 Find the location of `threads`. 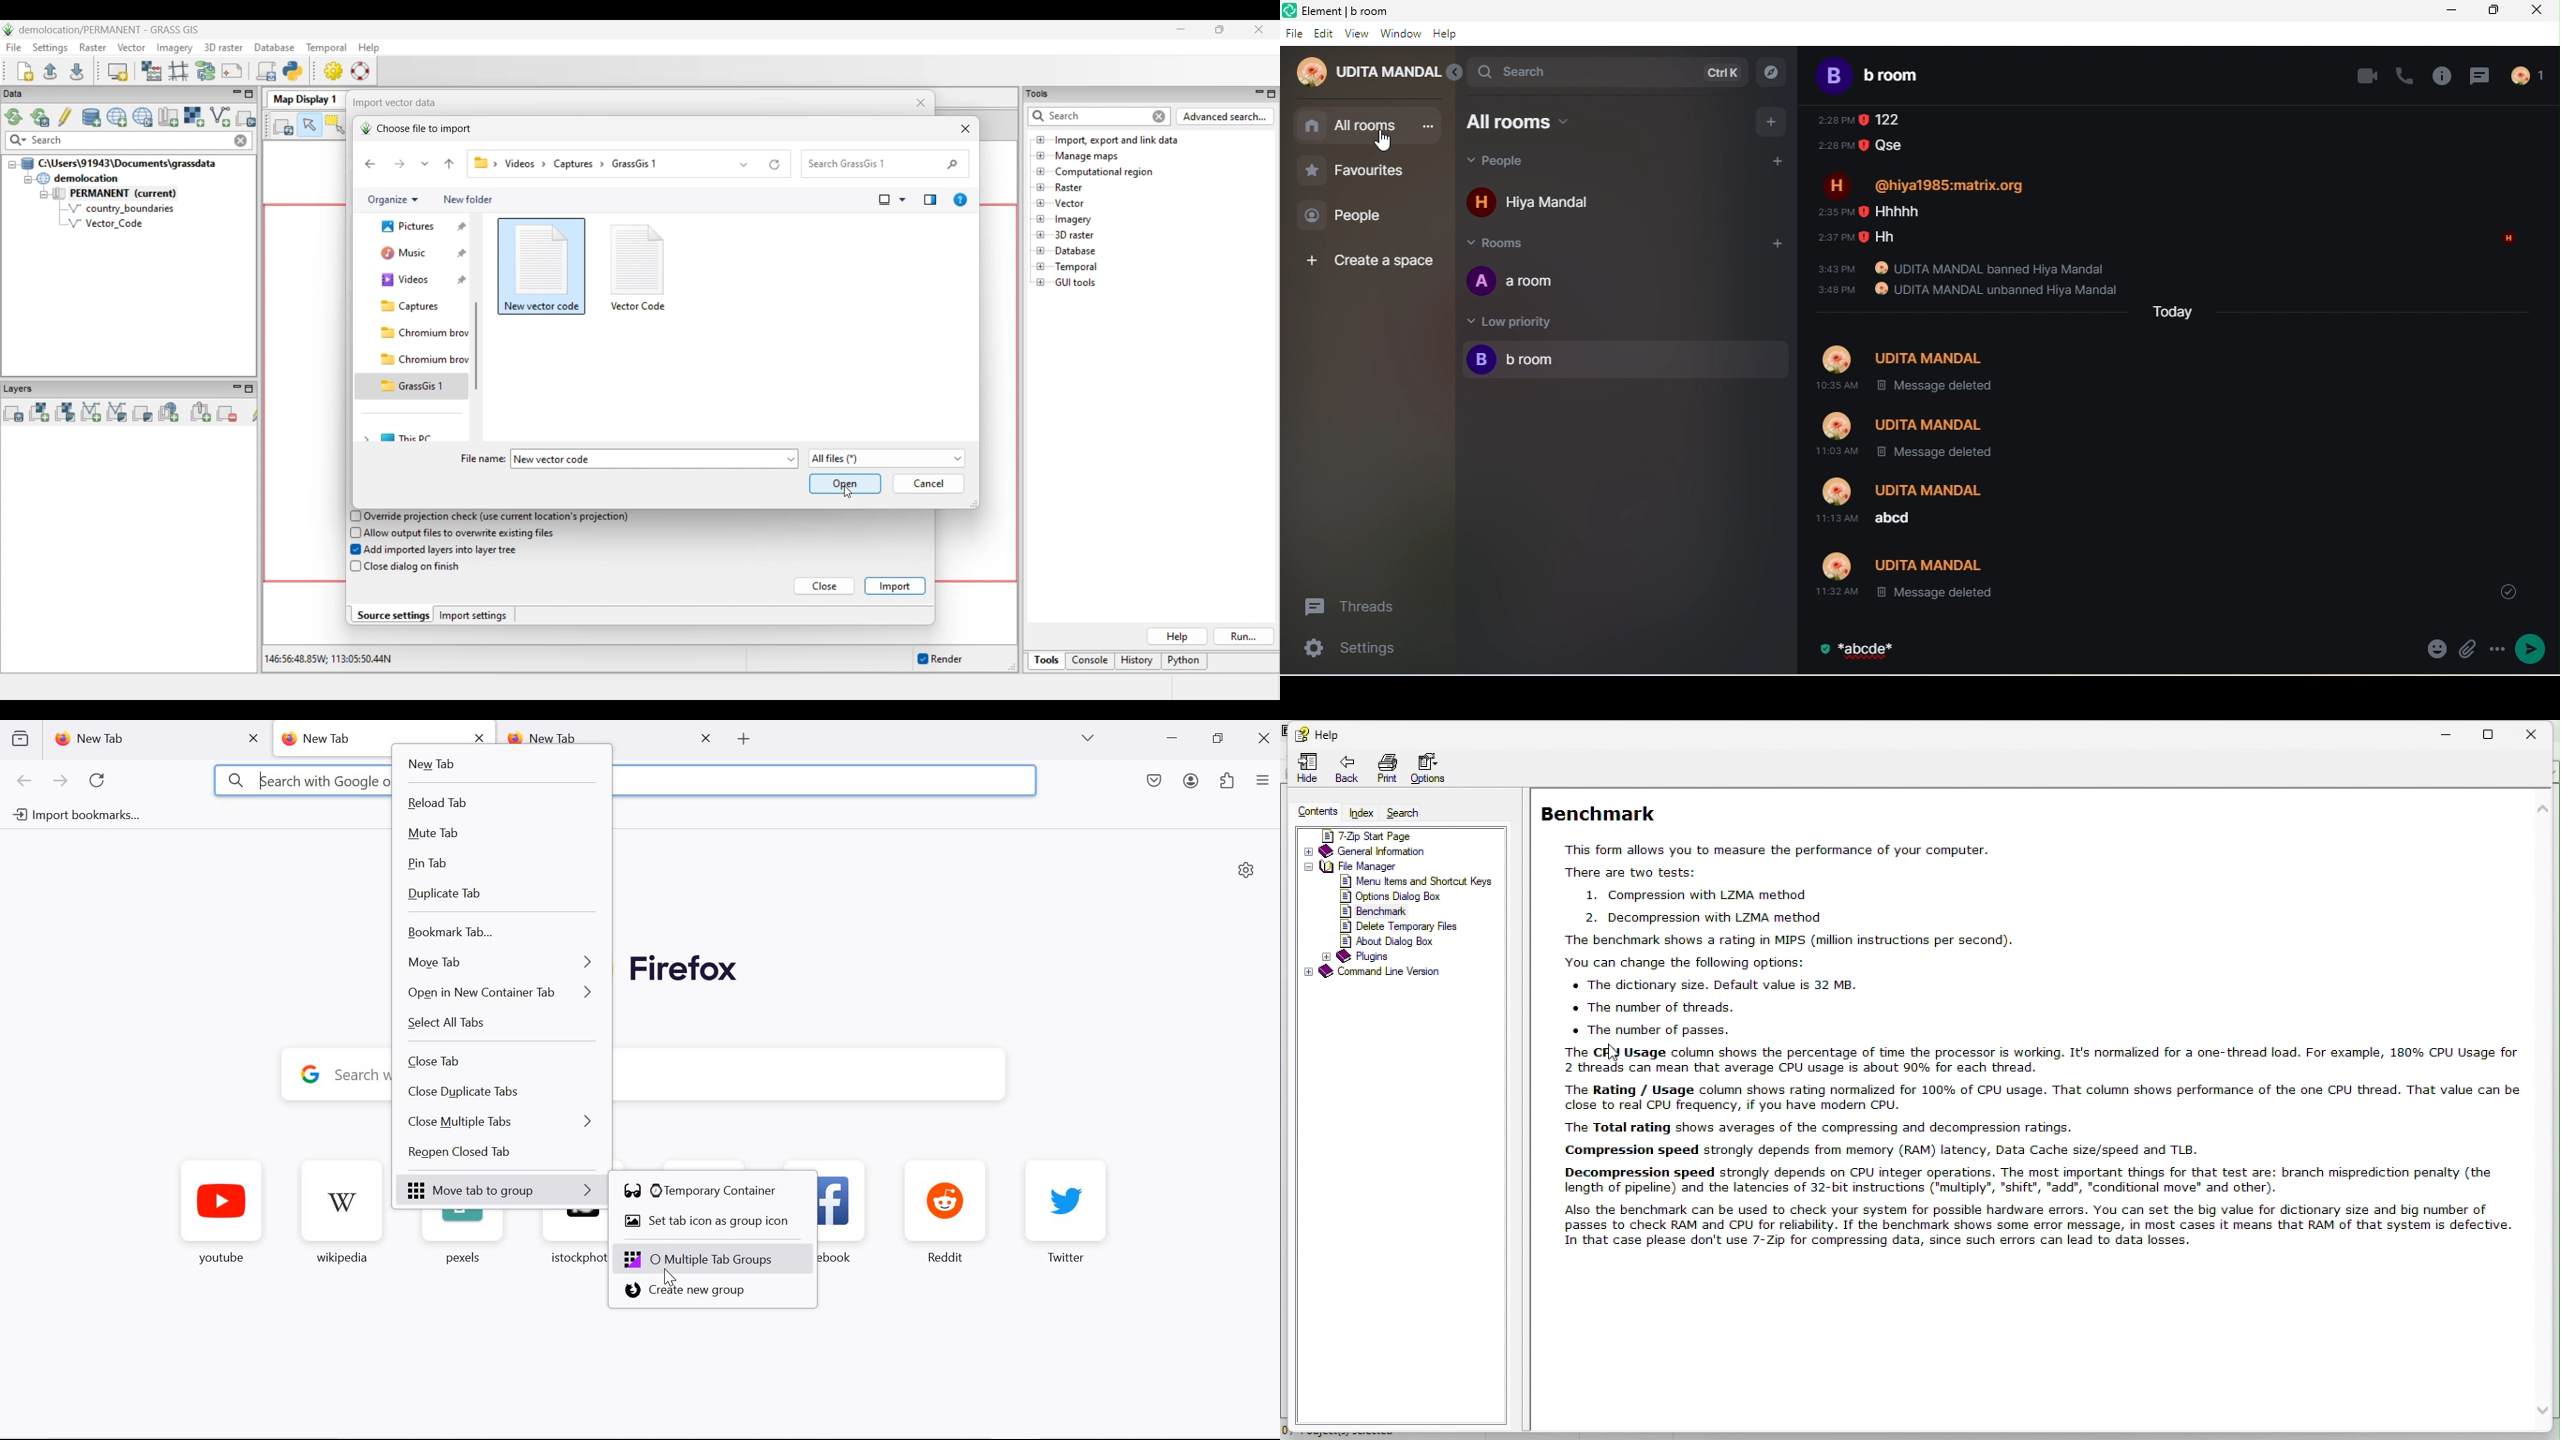

threads is located at coordinates (1358, 605).